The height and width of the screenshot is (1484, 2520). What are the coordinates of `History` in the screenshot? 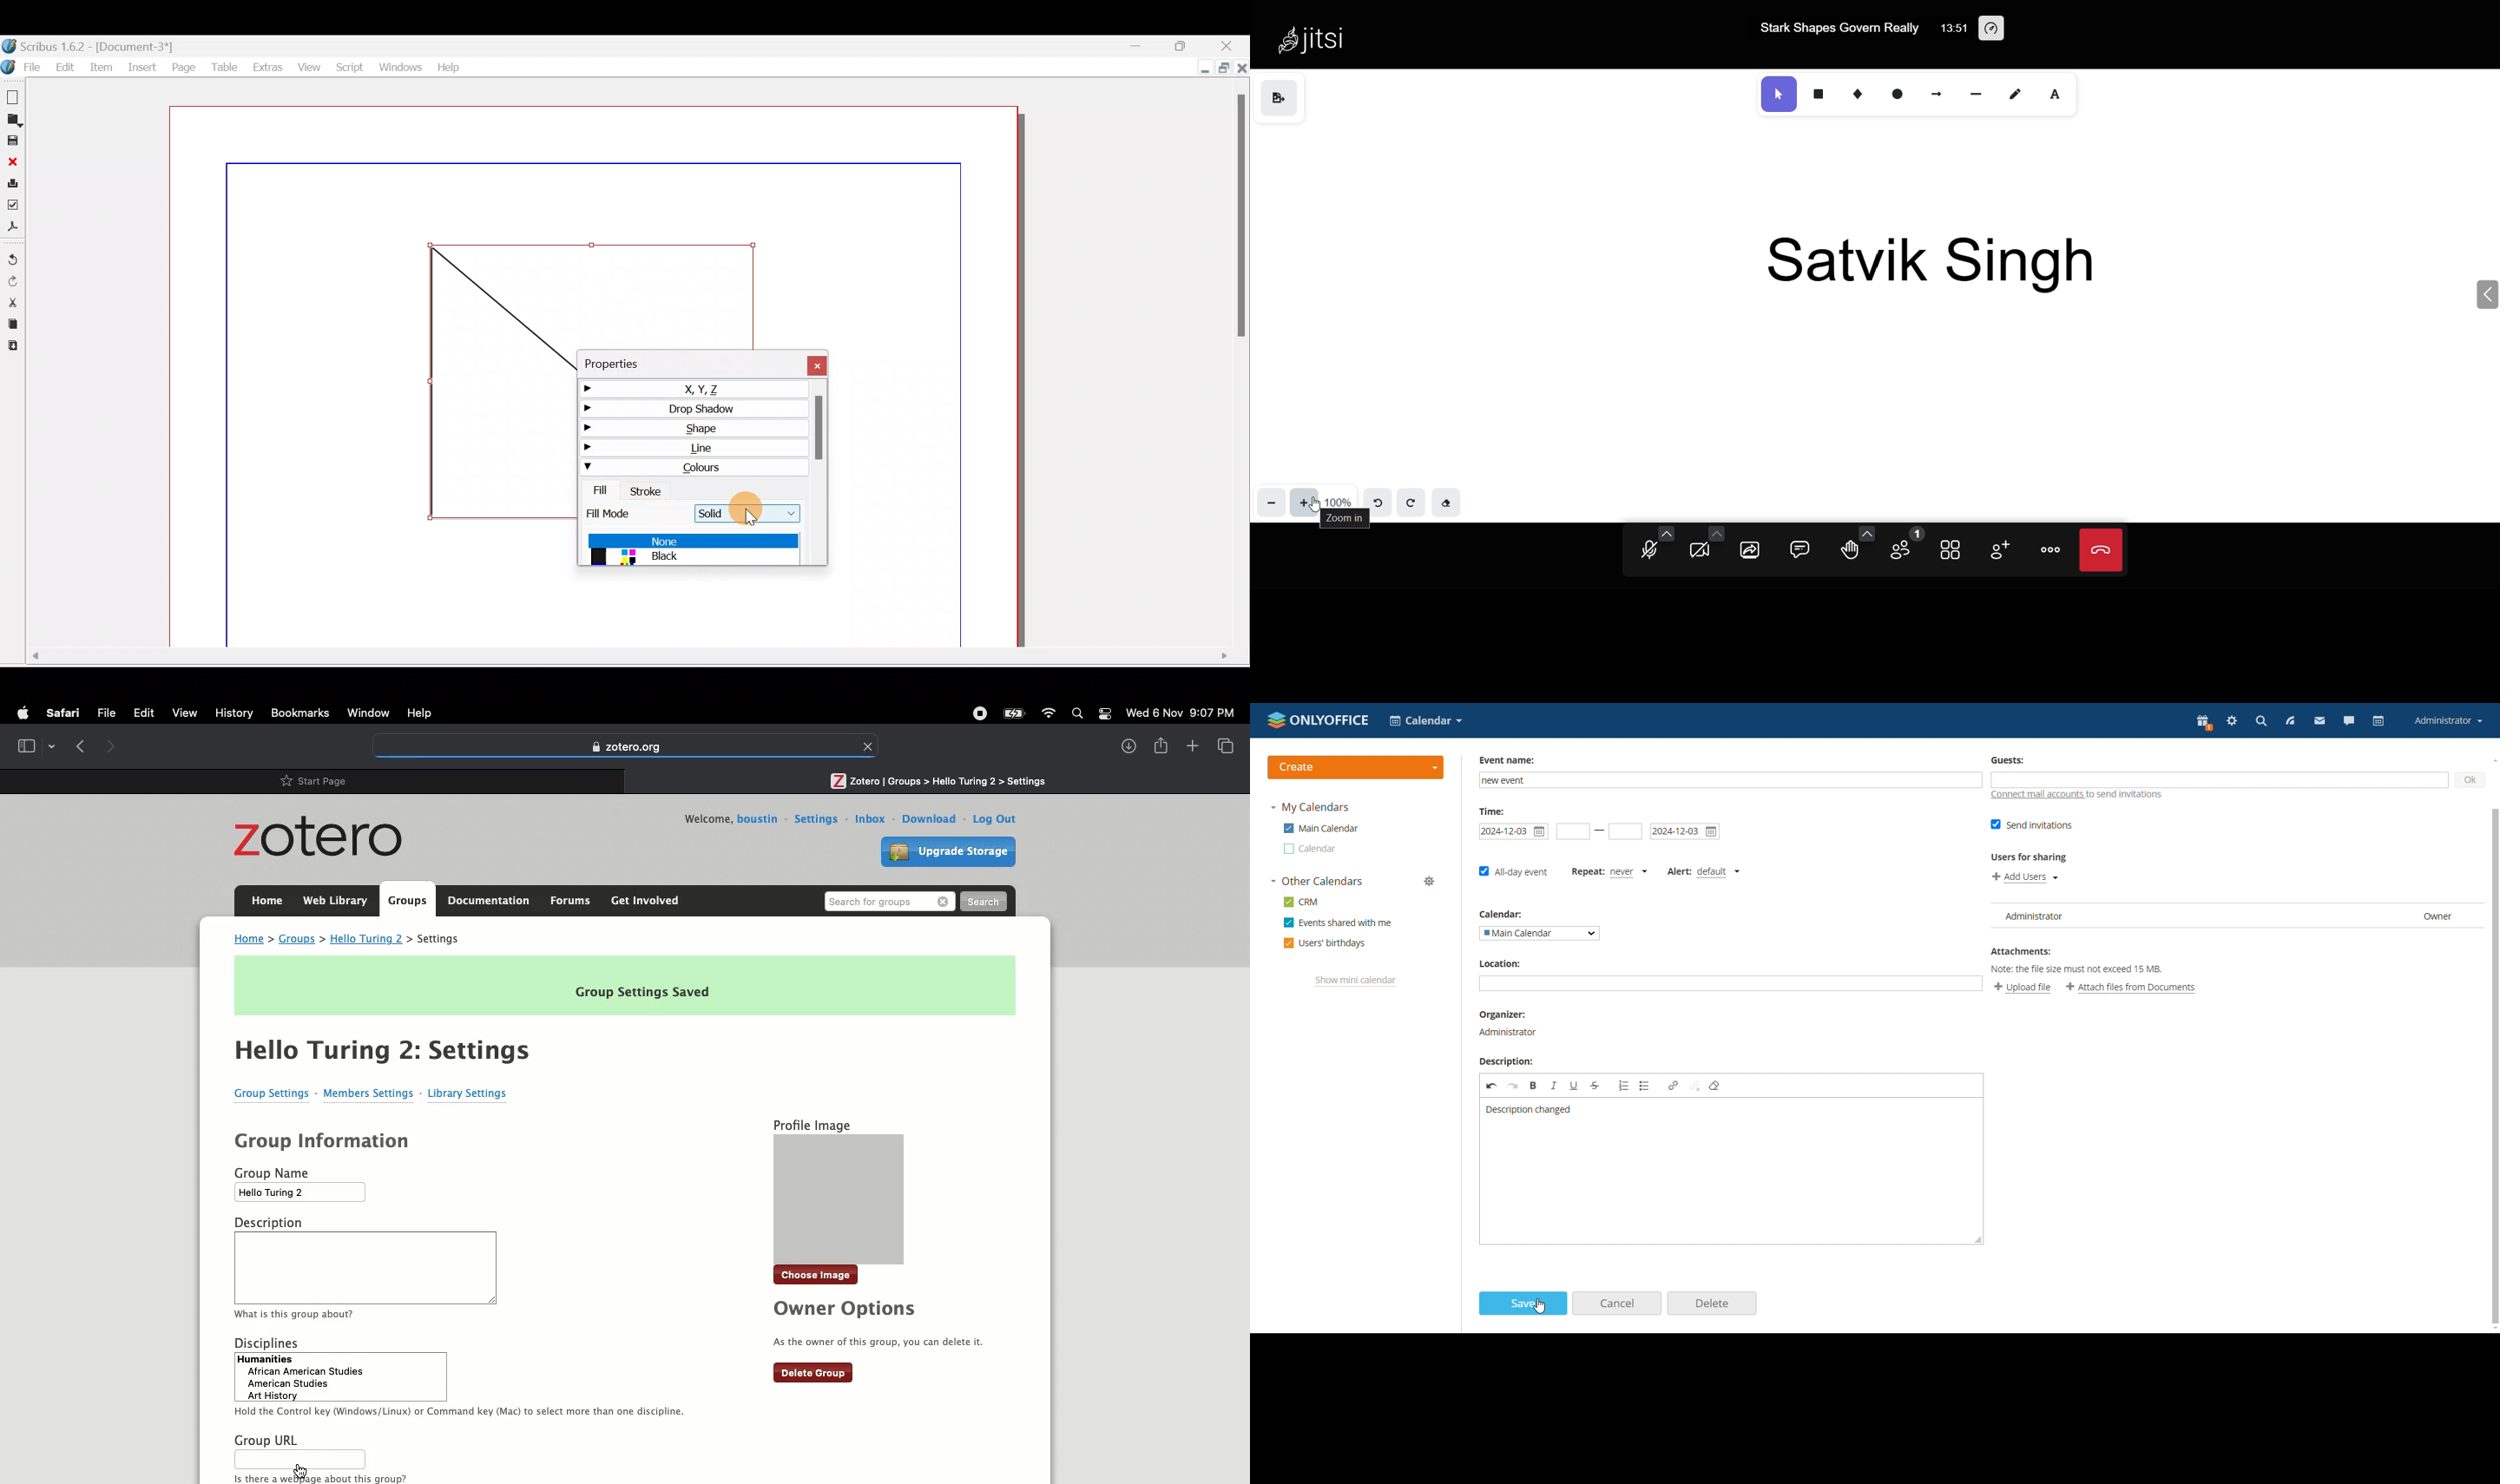 It's located at (234, 714).